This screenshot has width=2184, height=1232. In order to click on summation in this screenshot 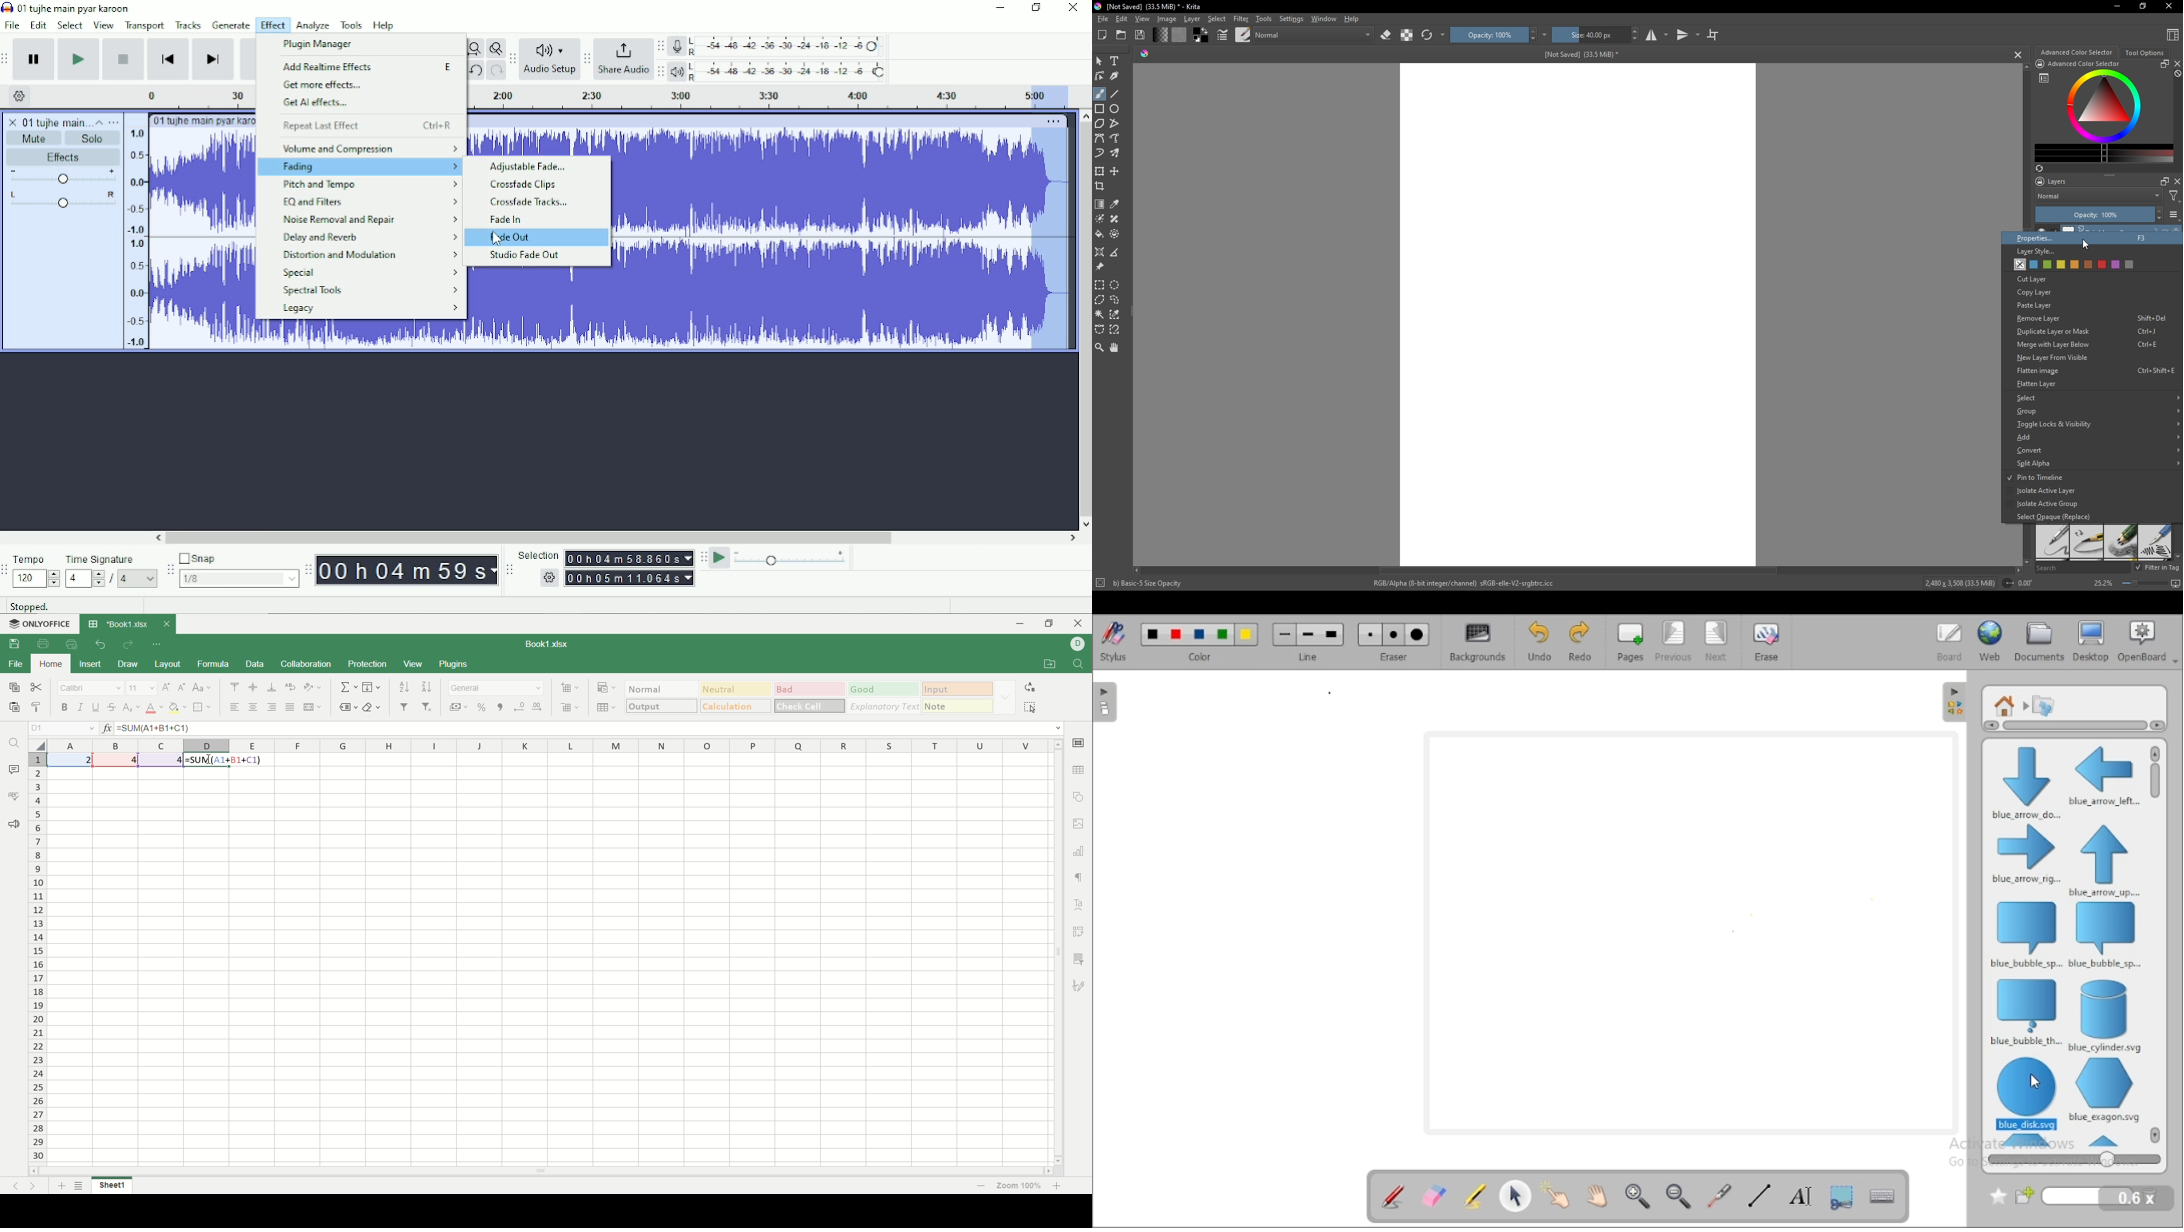, I will do `click(346, 687)`.